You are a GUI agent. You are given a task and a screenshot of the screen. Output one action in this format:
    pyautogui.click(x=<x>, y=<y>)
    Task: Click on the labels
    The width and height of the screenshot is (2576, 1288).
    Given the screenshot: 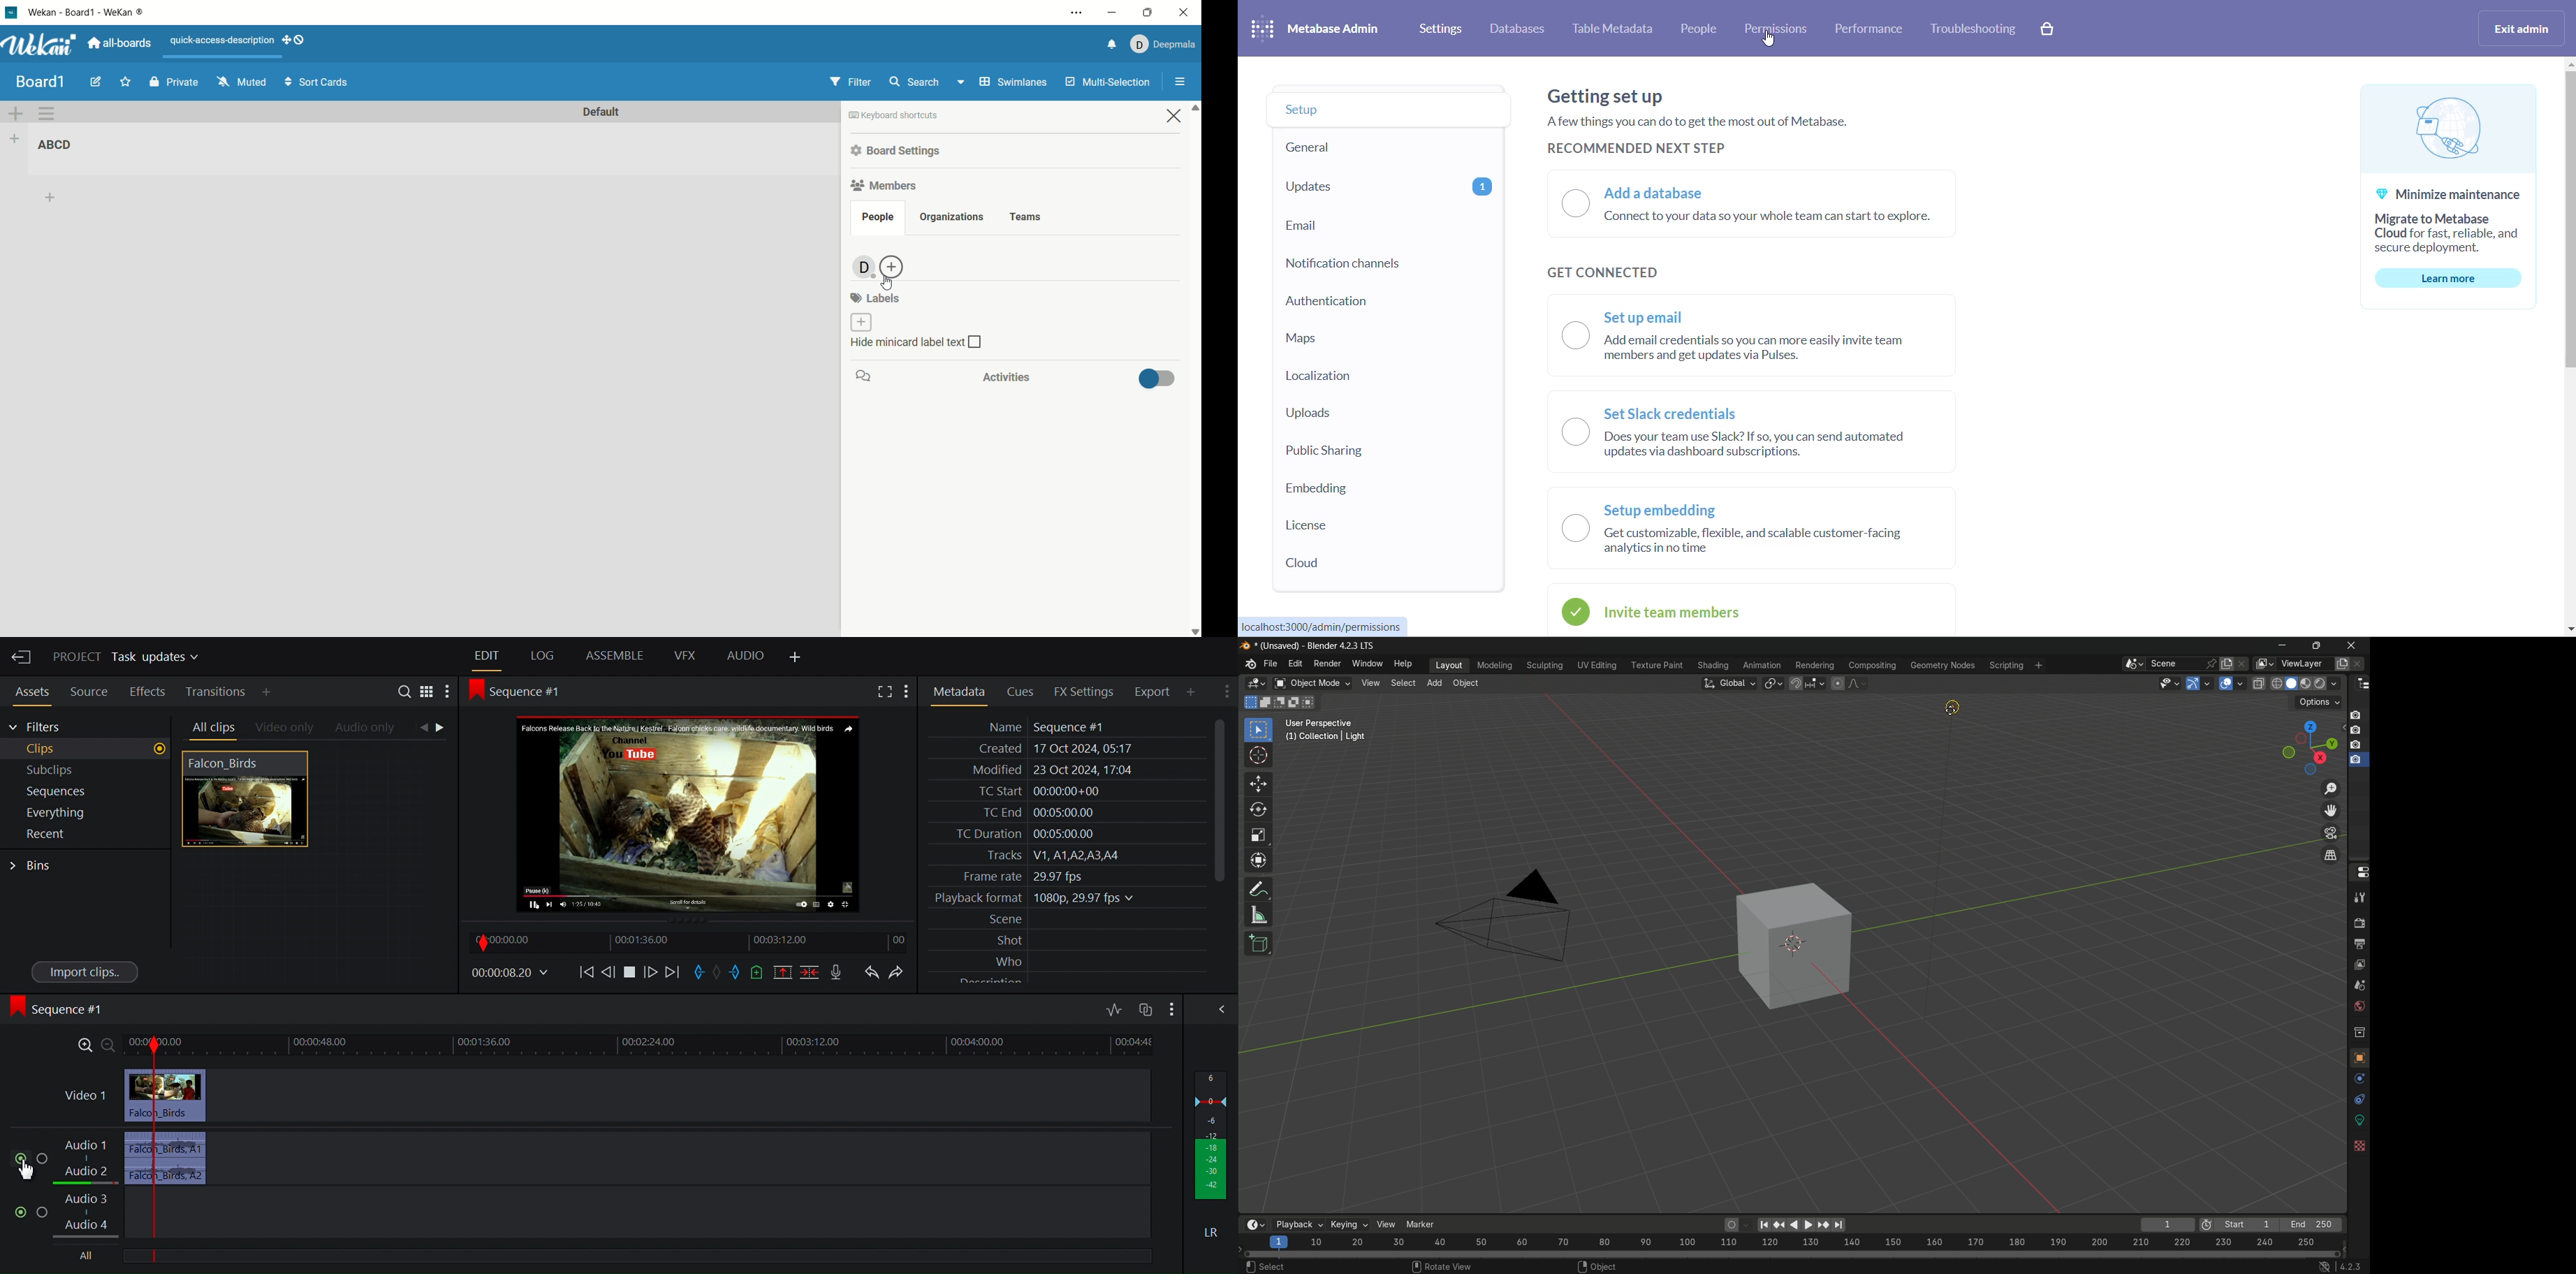 What is the action you would take?
    pyautogui.click(x=877, y=298)
    